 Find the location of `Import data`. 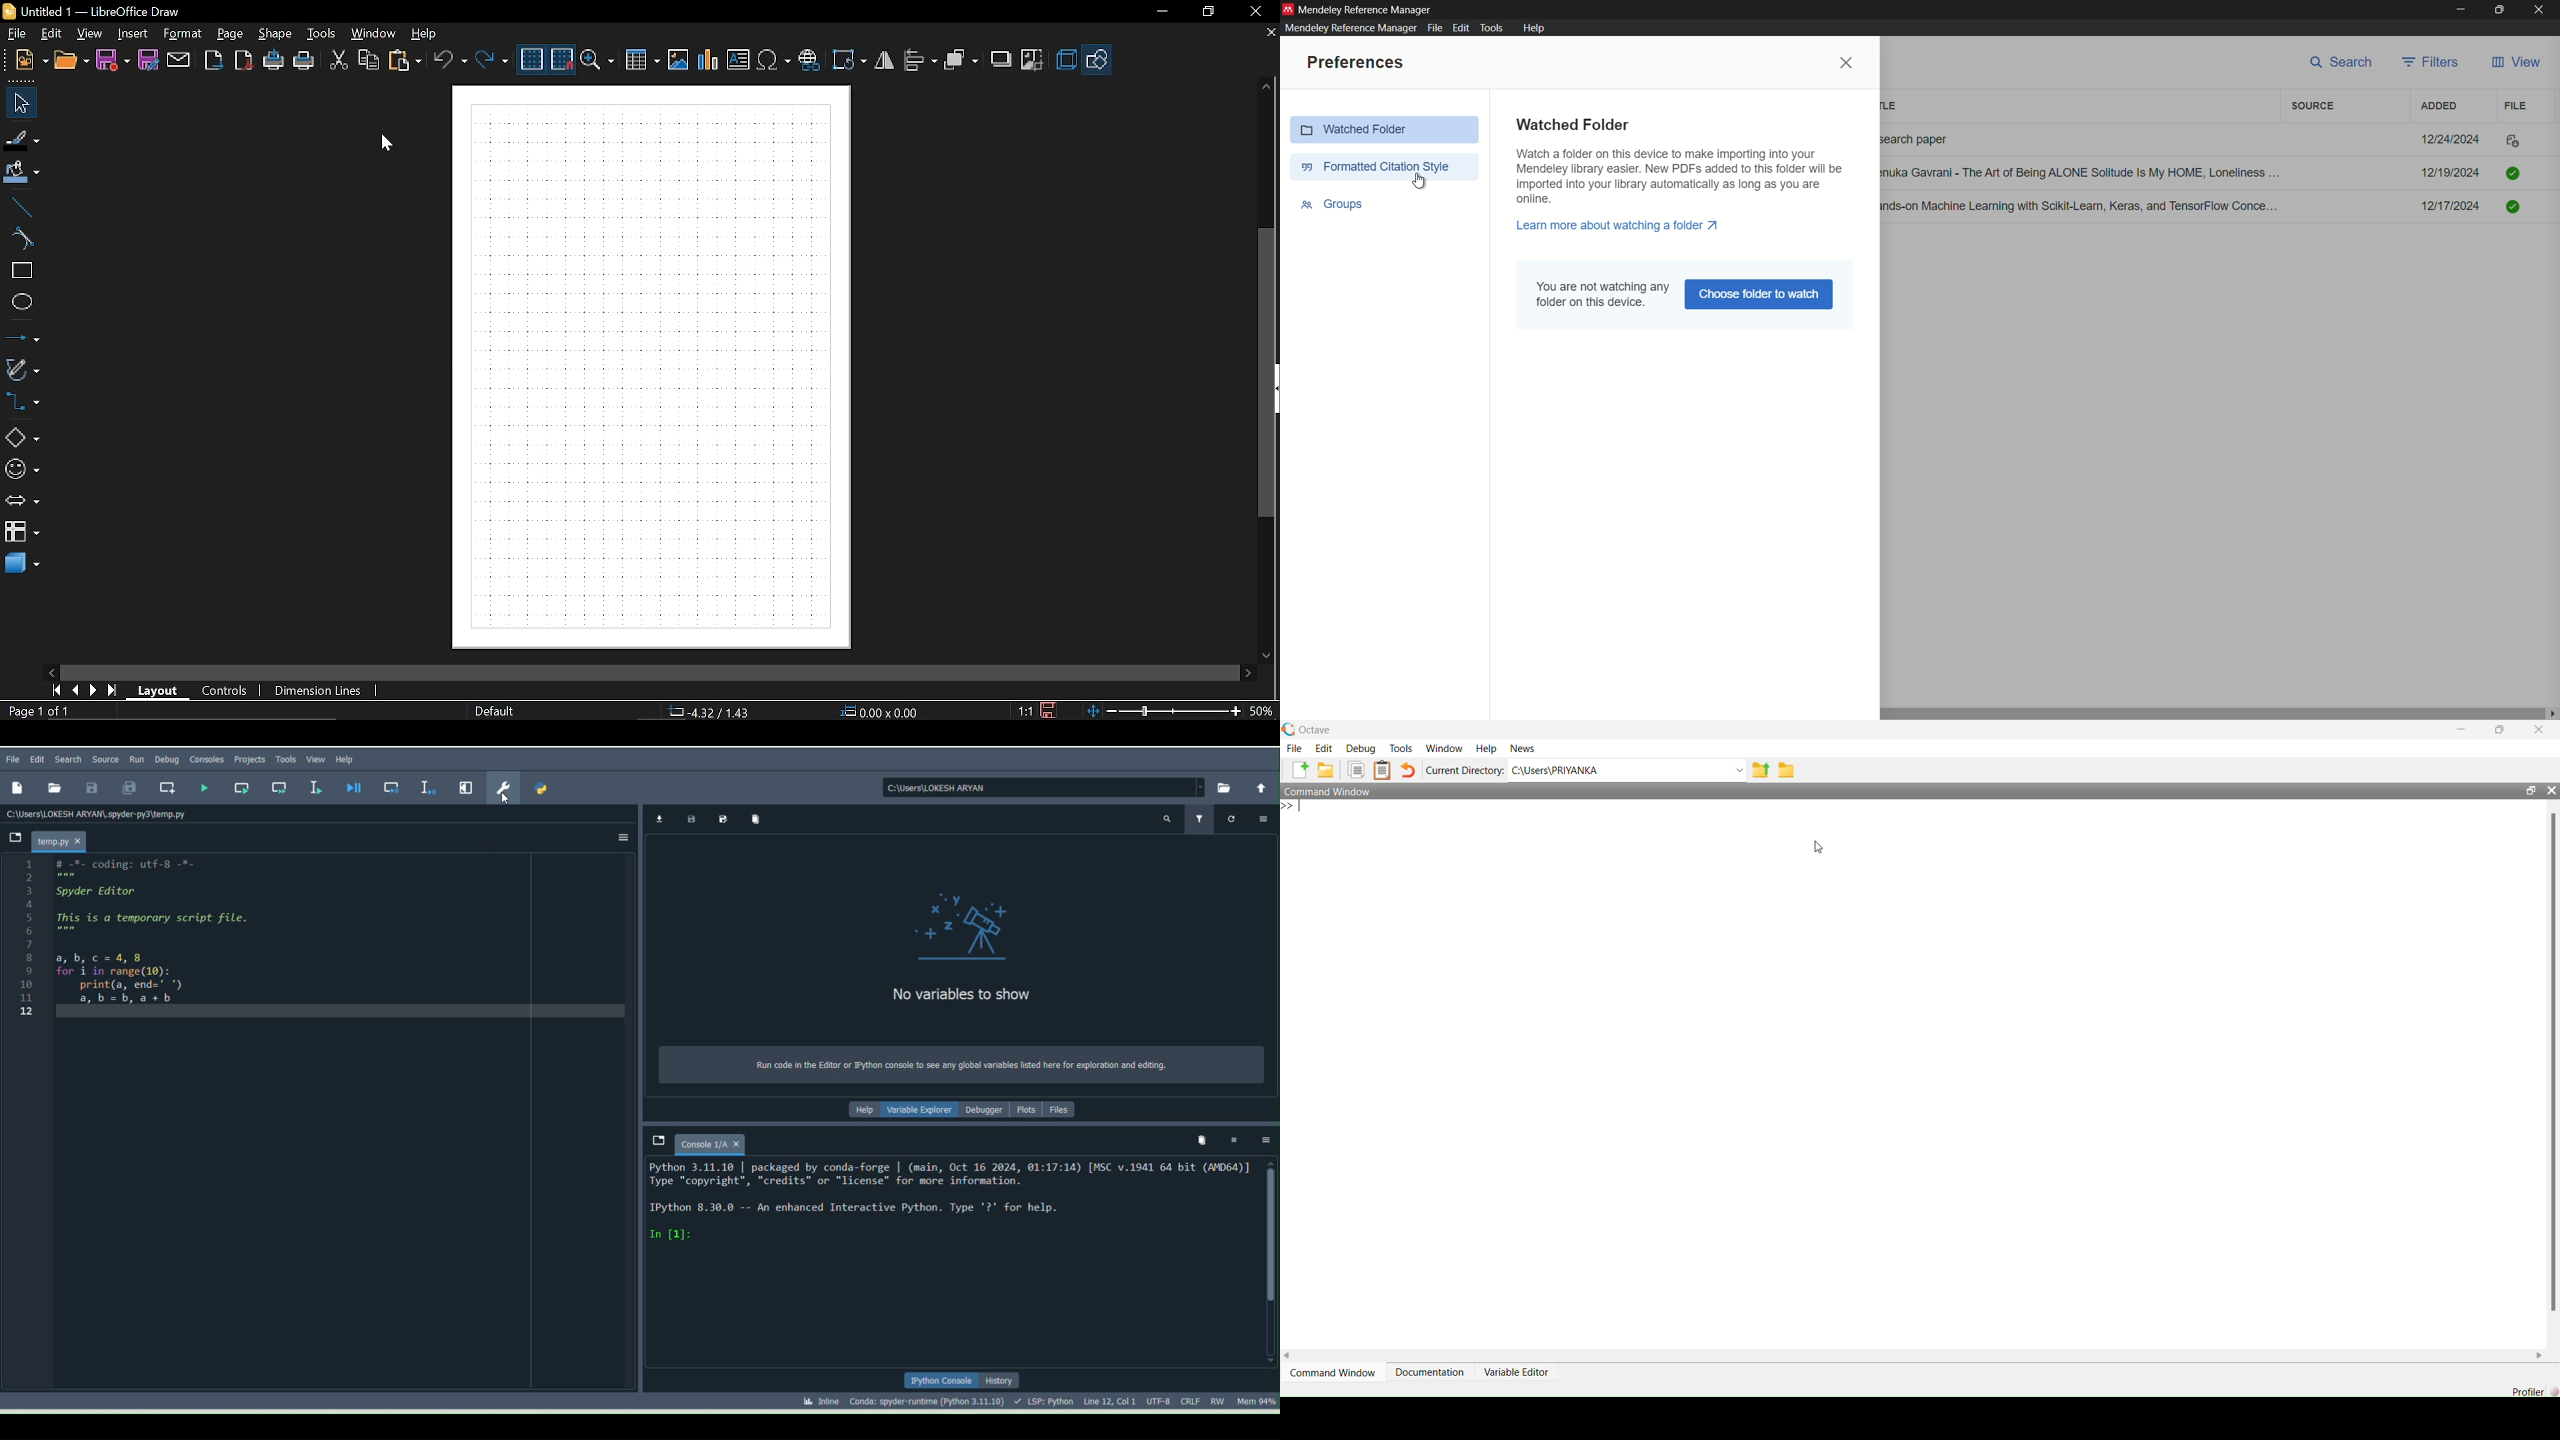

Import data is located at coordinates (657, 818).